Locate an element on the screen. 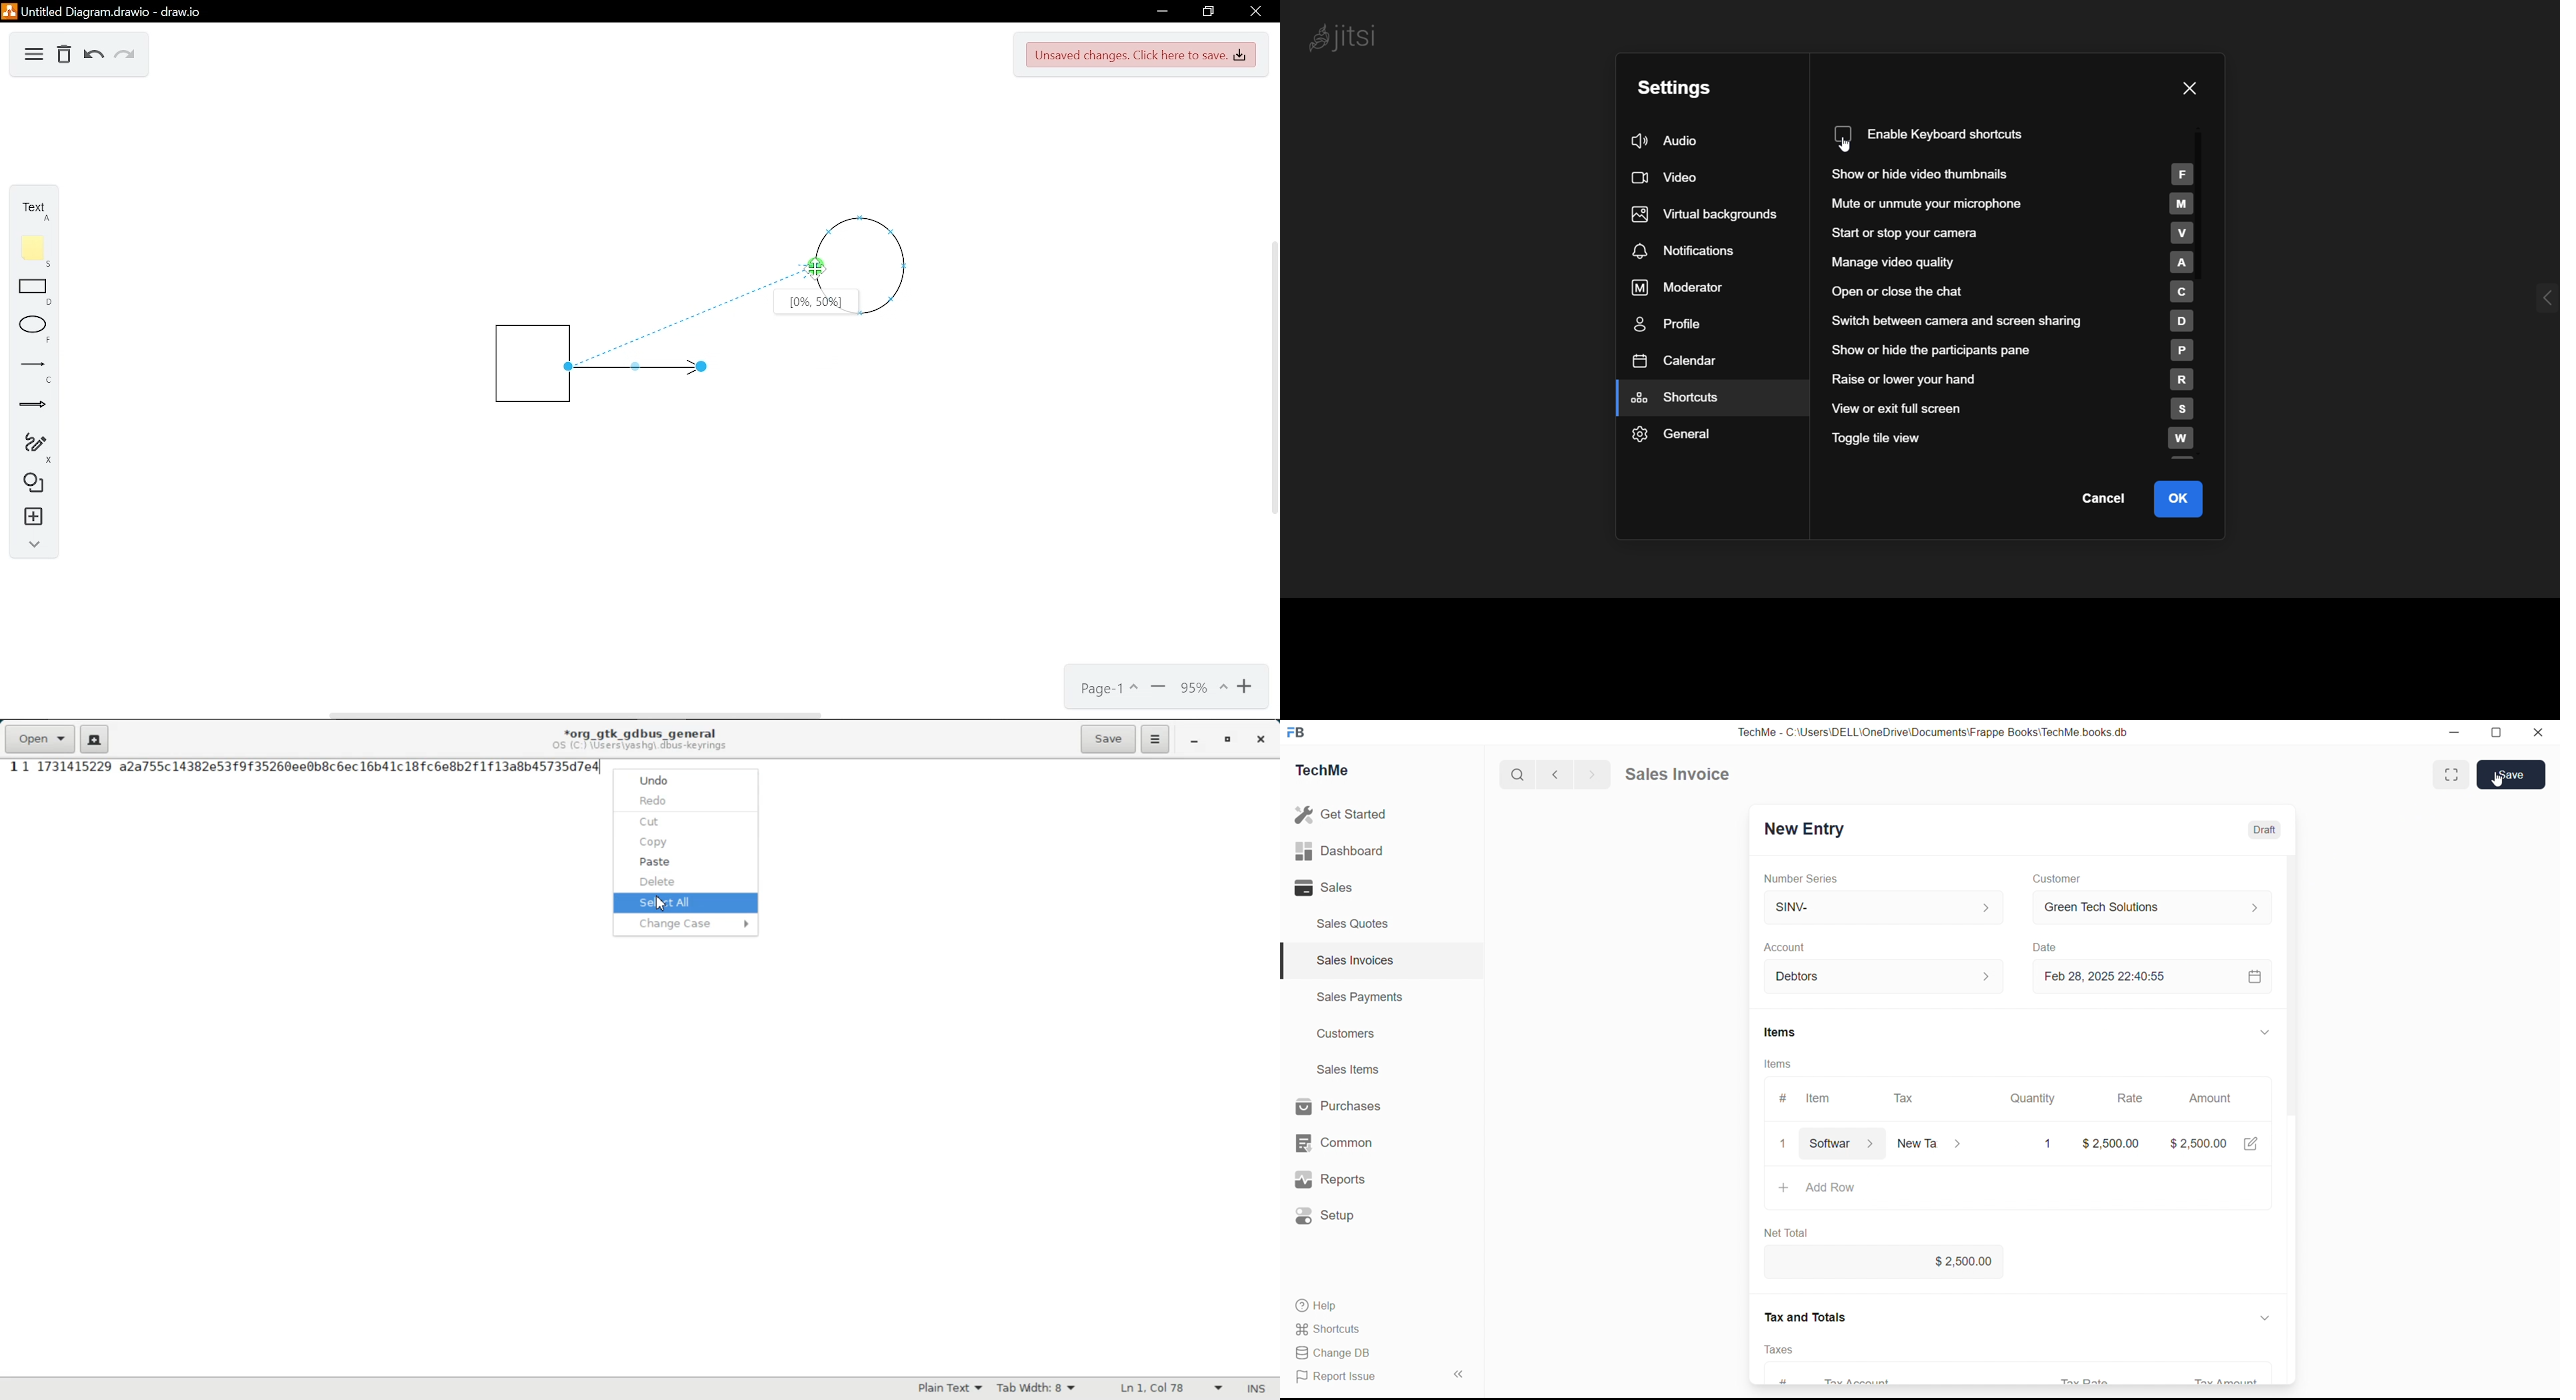 The image size is (2576, 1400). 1 is located at coordinates (2048, 1144).